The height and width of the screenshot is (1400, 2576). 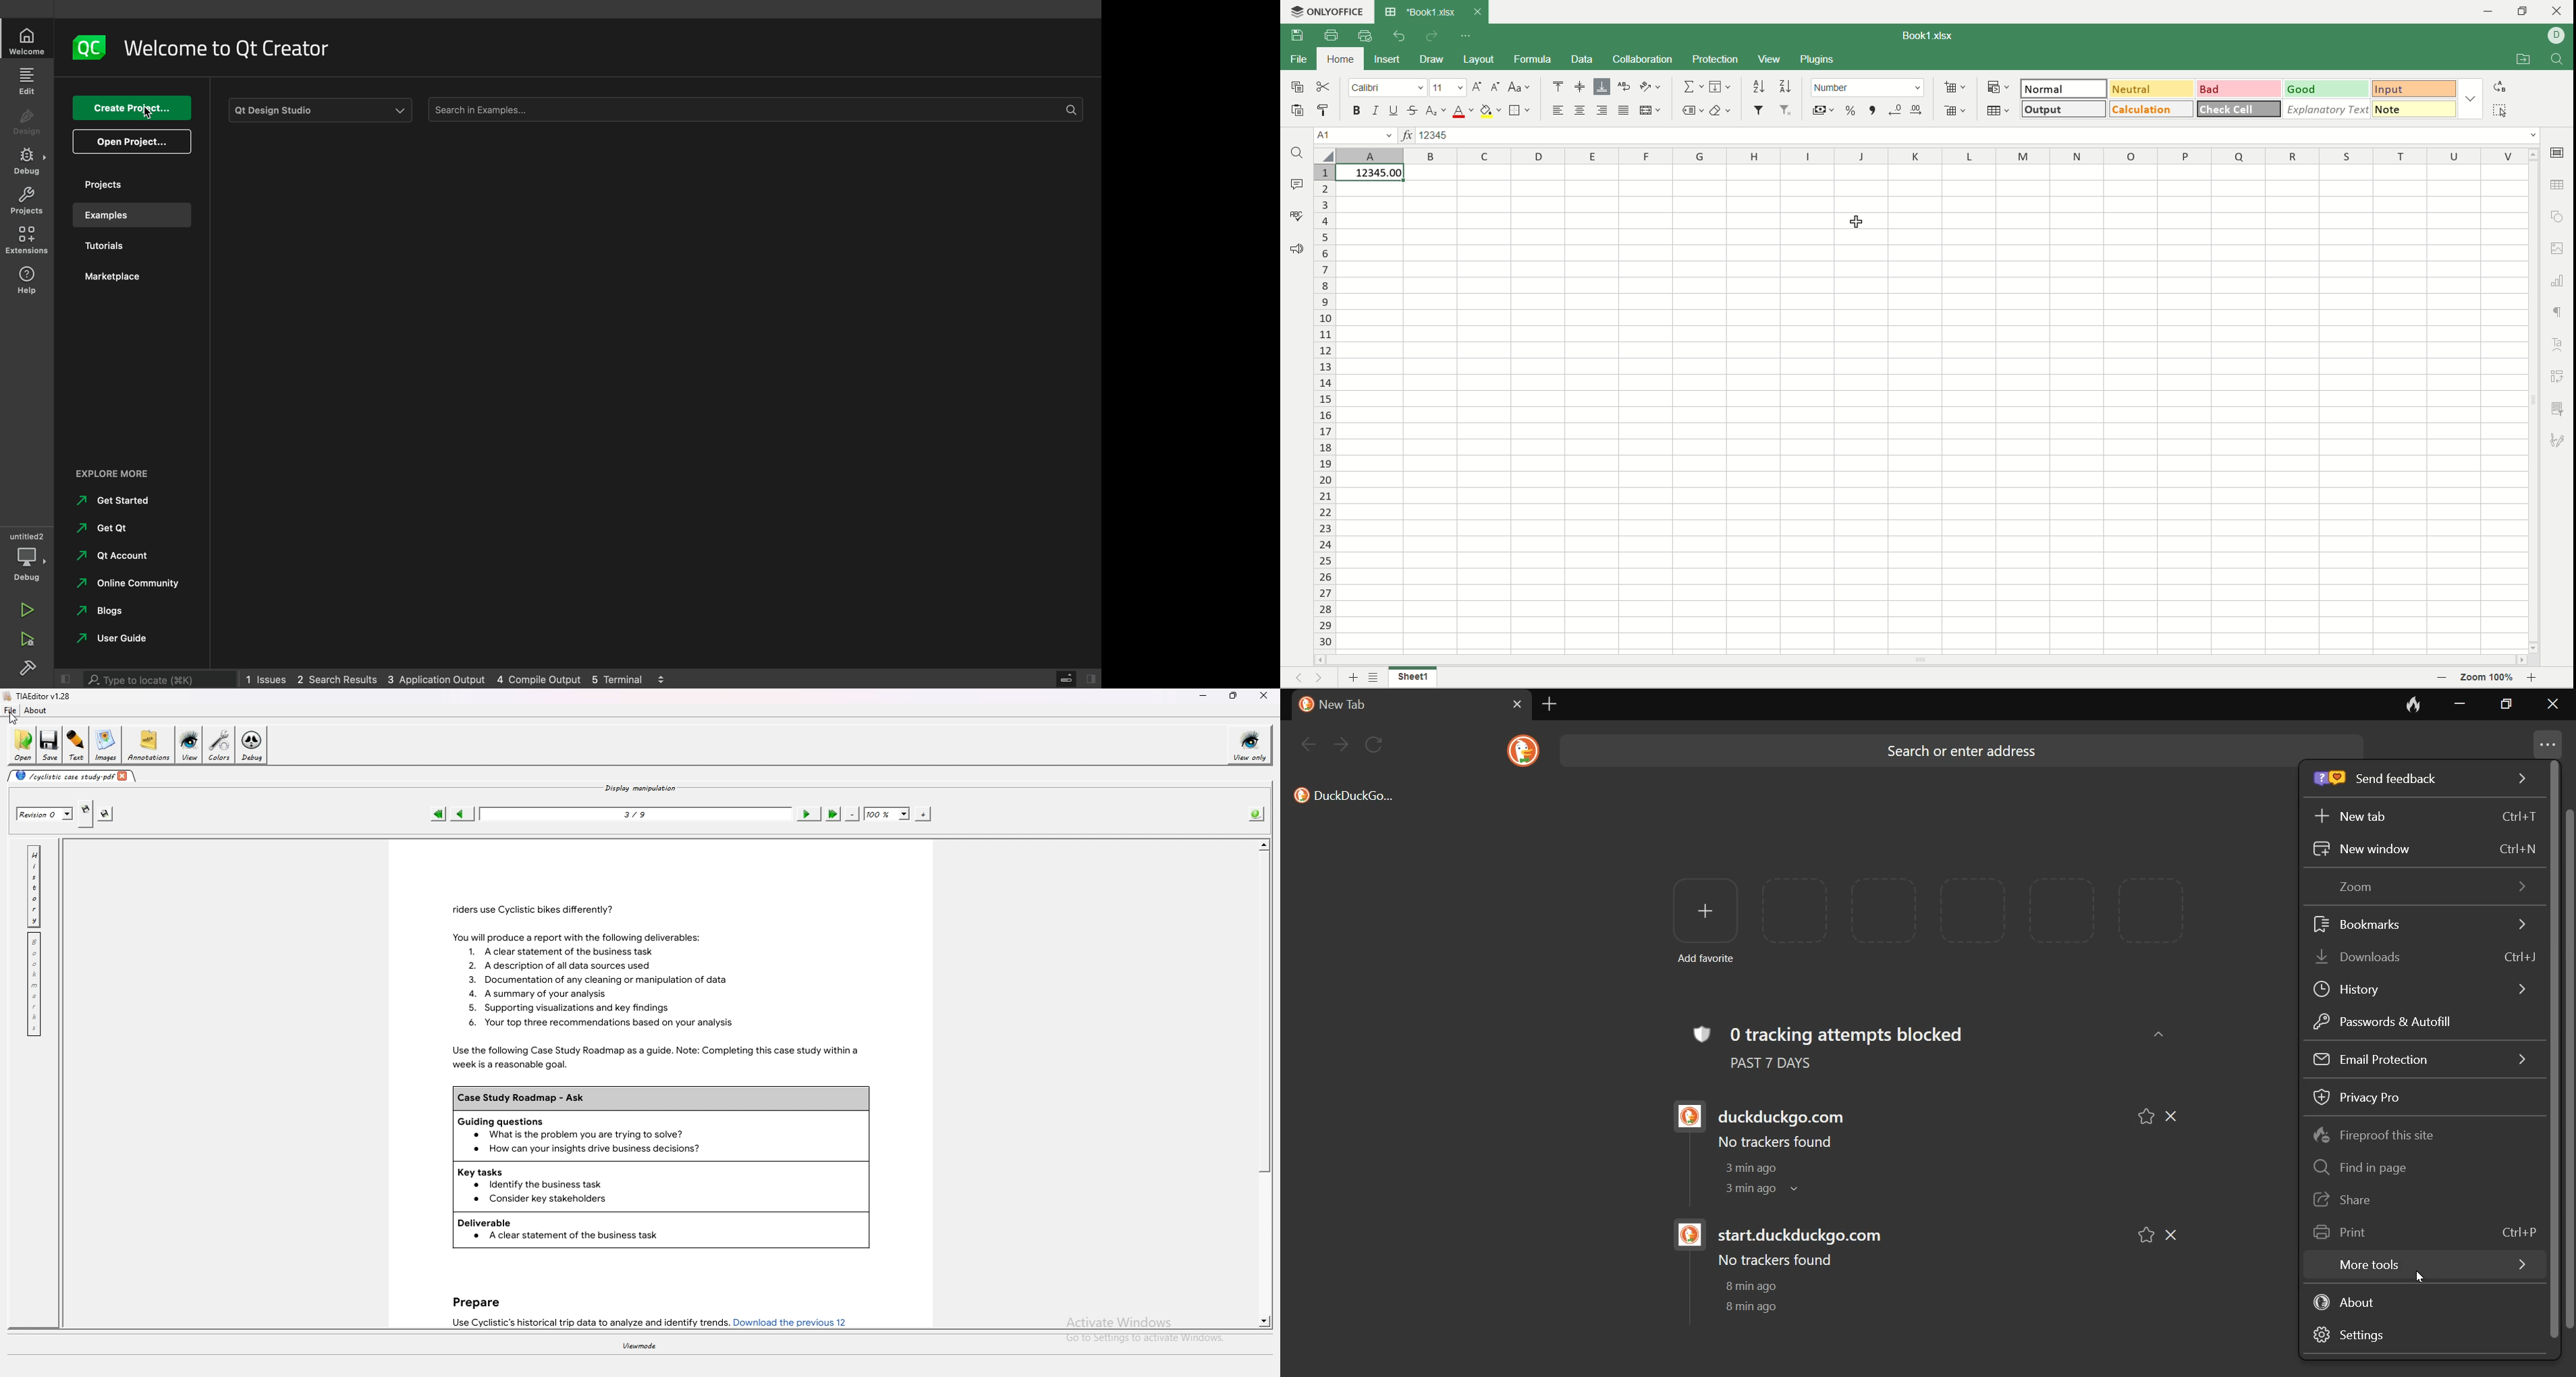 I want to click on 8 min ago, so click(x=1753, y=1287).